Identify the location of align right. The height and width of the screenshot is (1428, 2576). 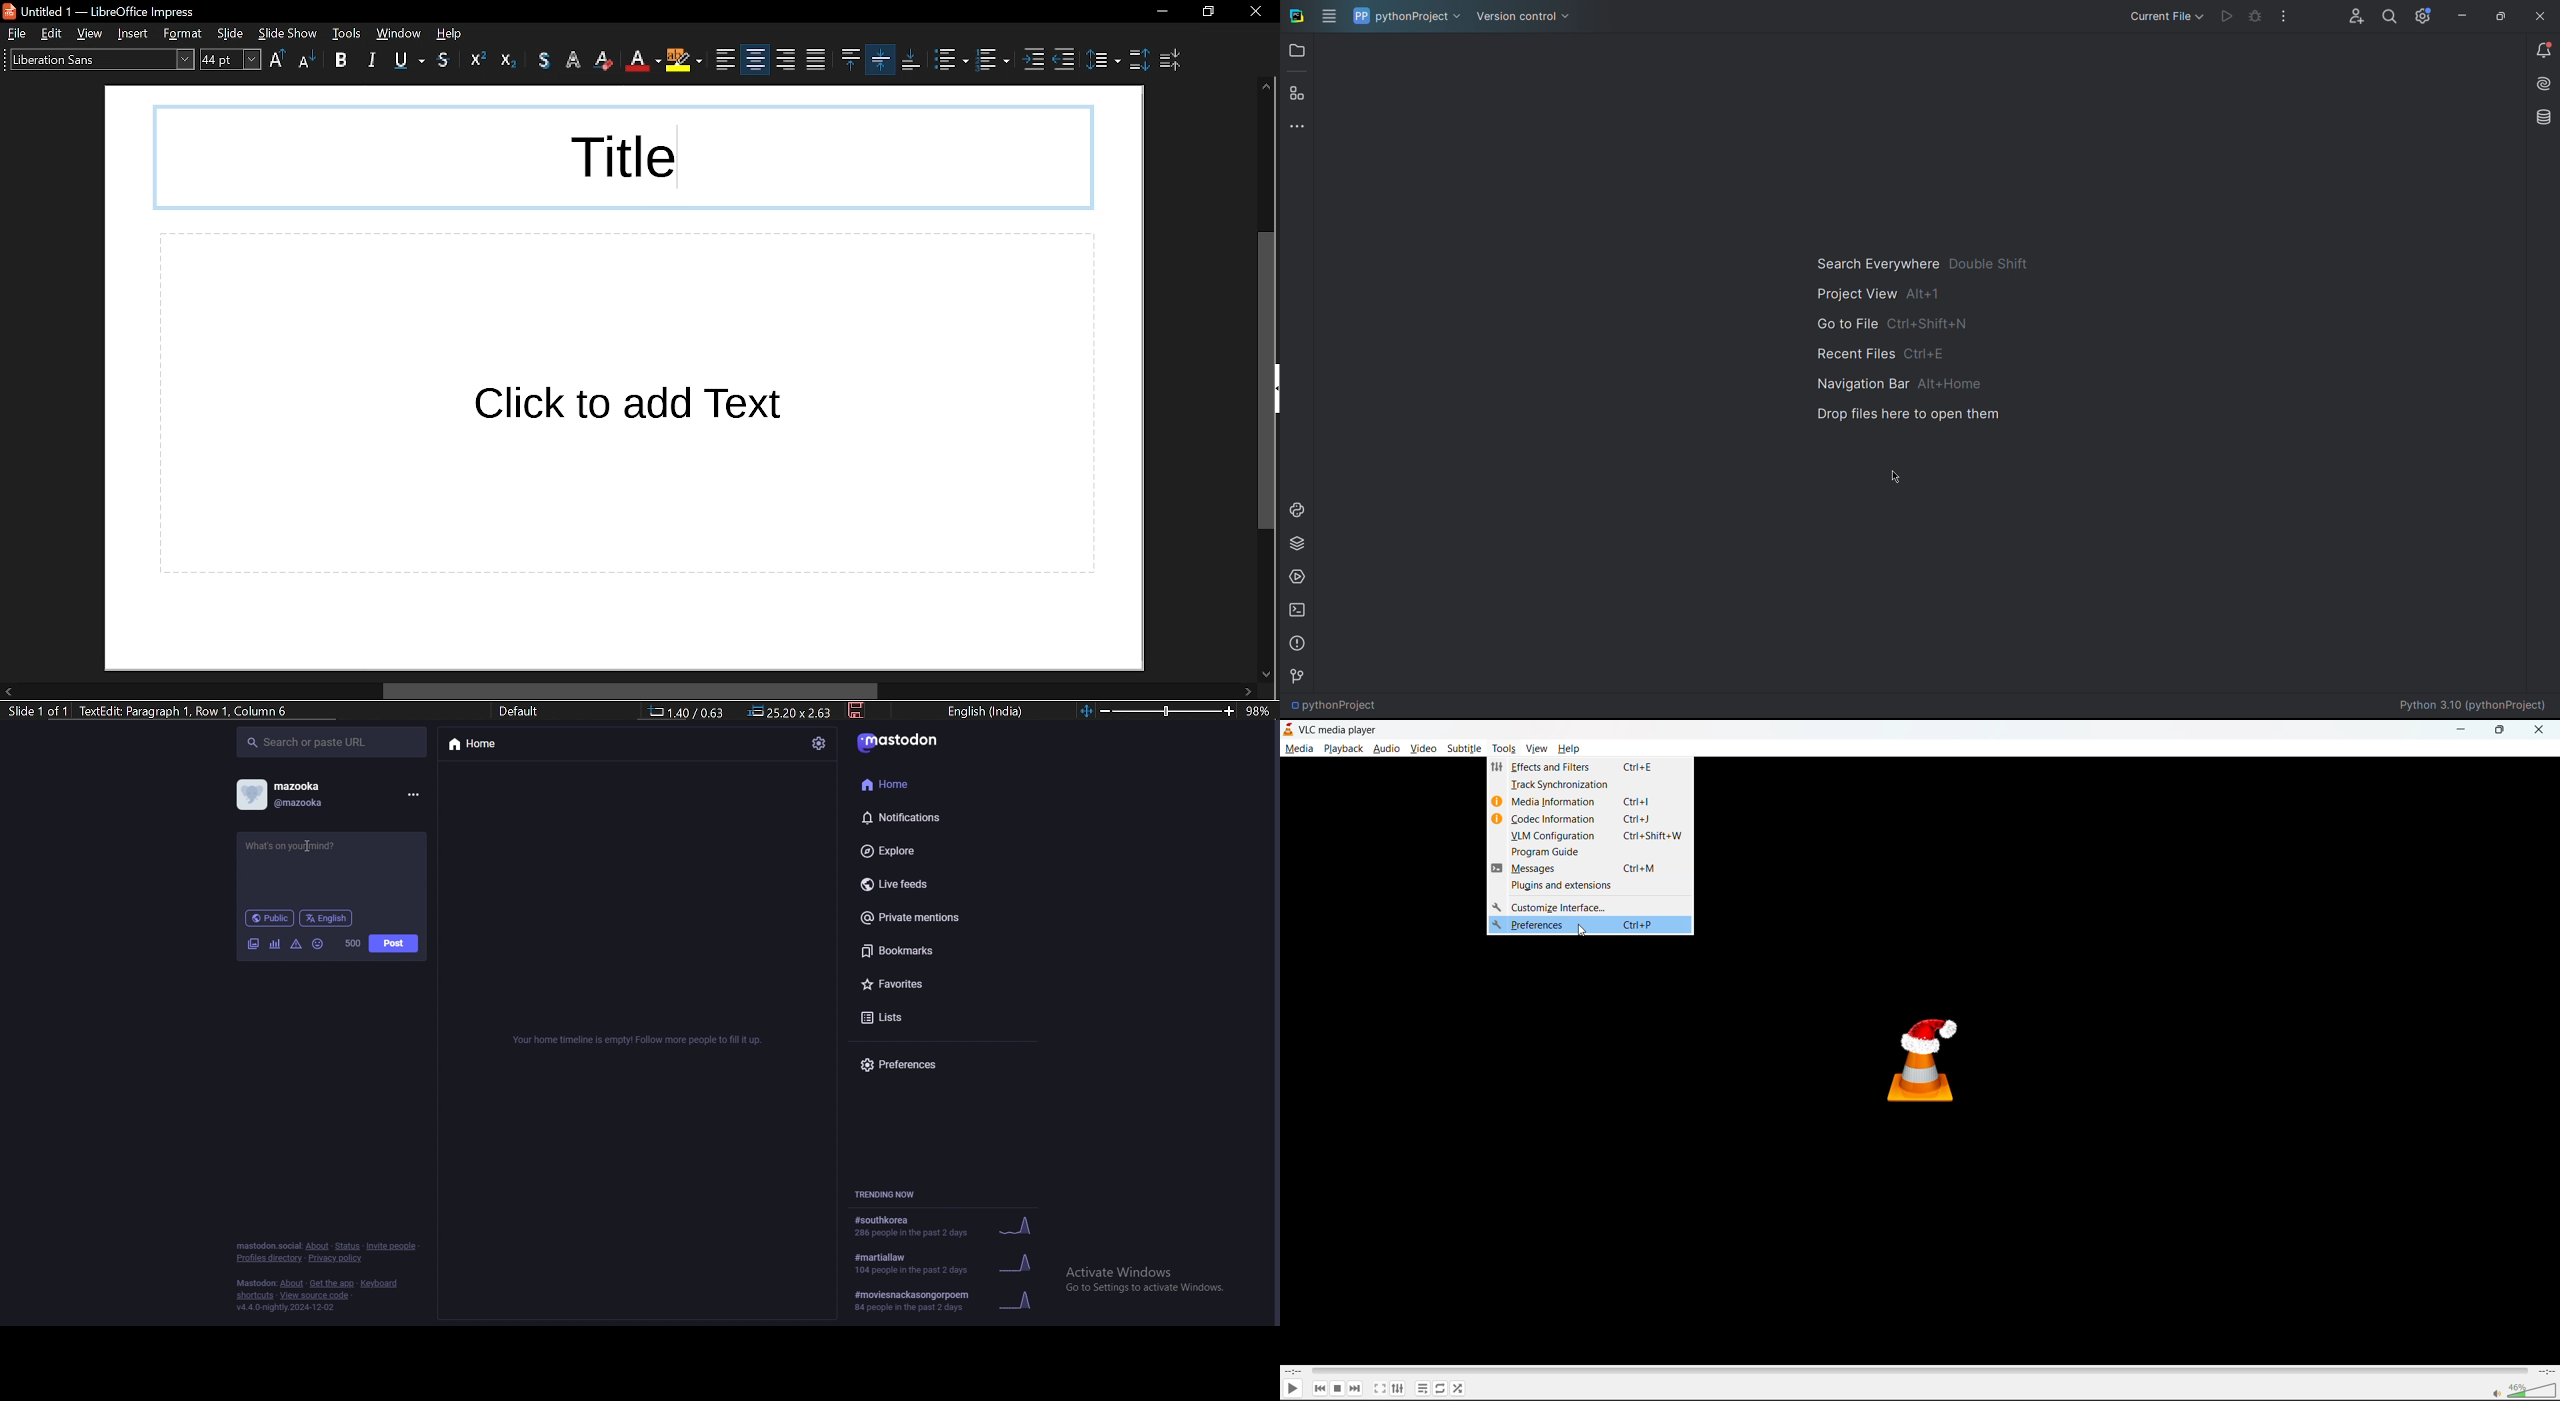
(754, 59).